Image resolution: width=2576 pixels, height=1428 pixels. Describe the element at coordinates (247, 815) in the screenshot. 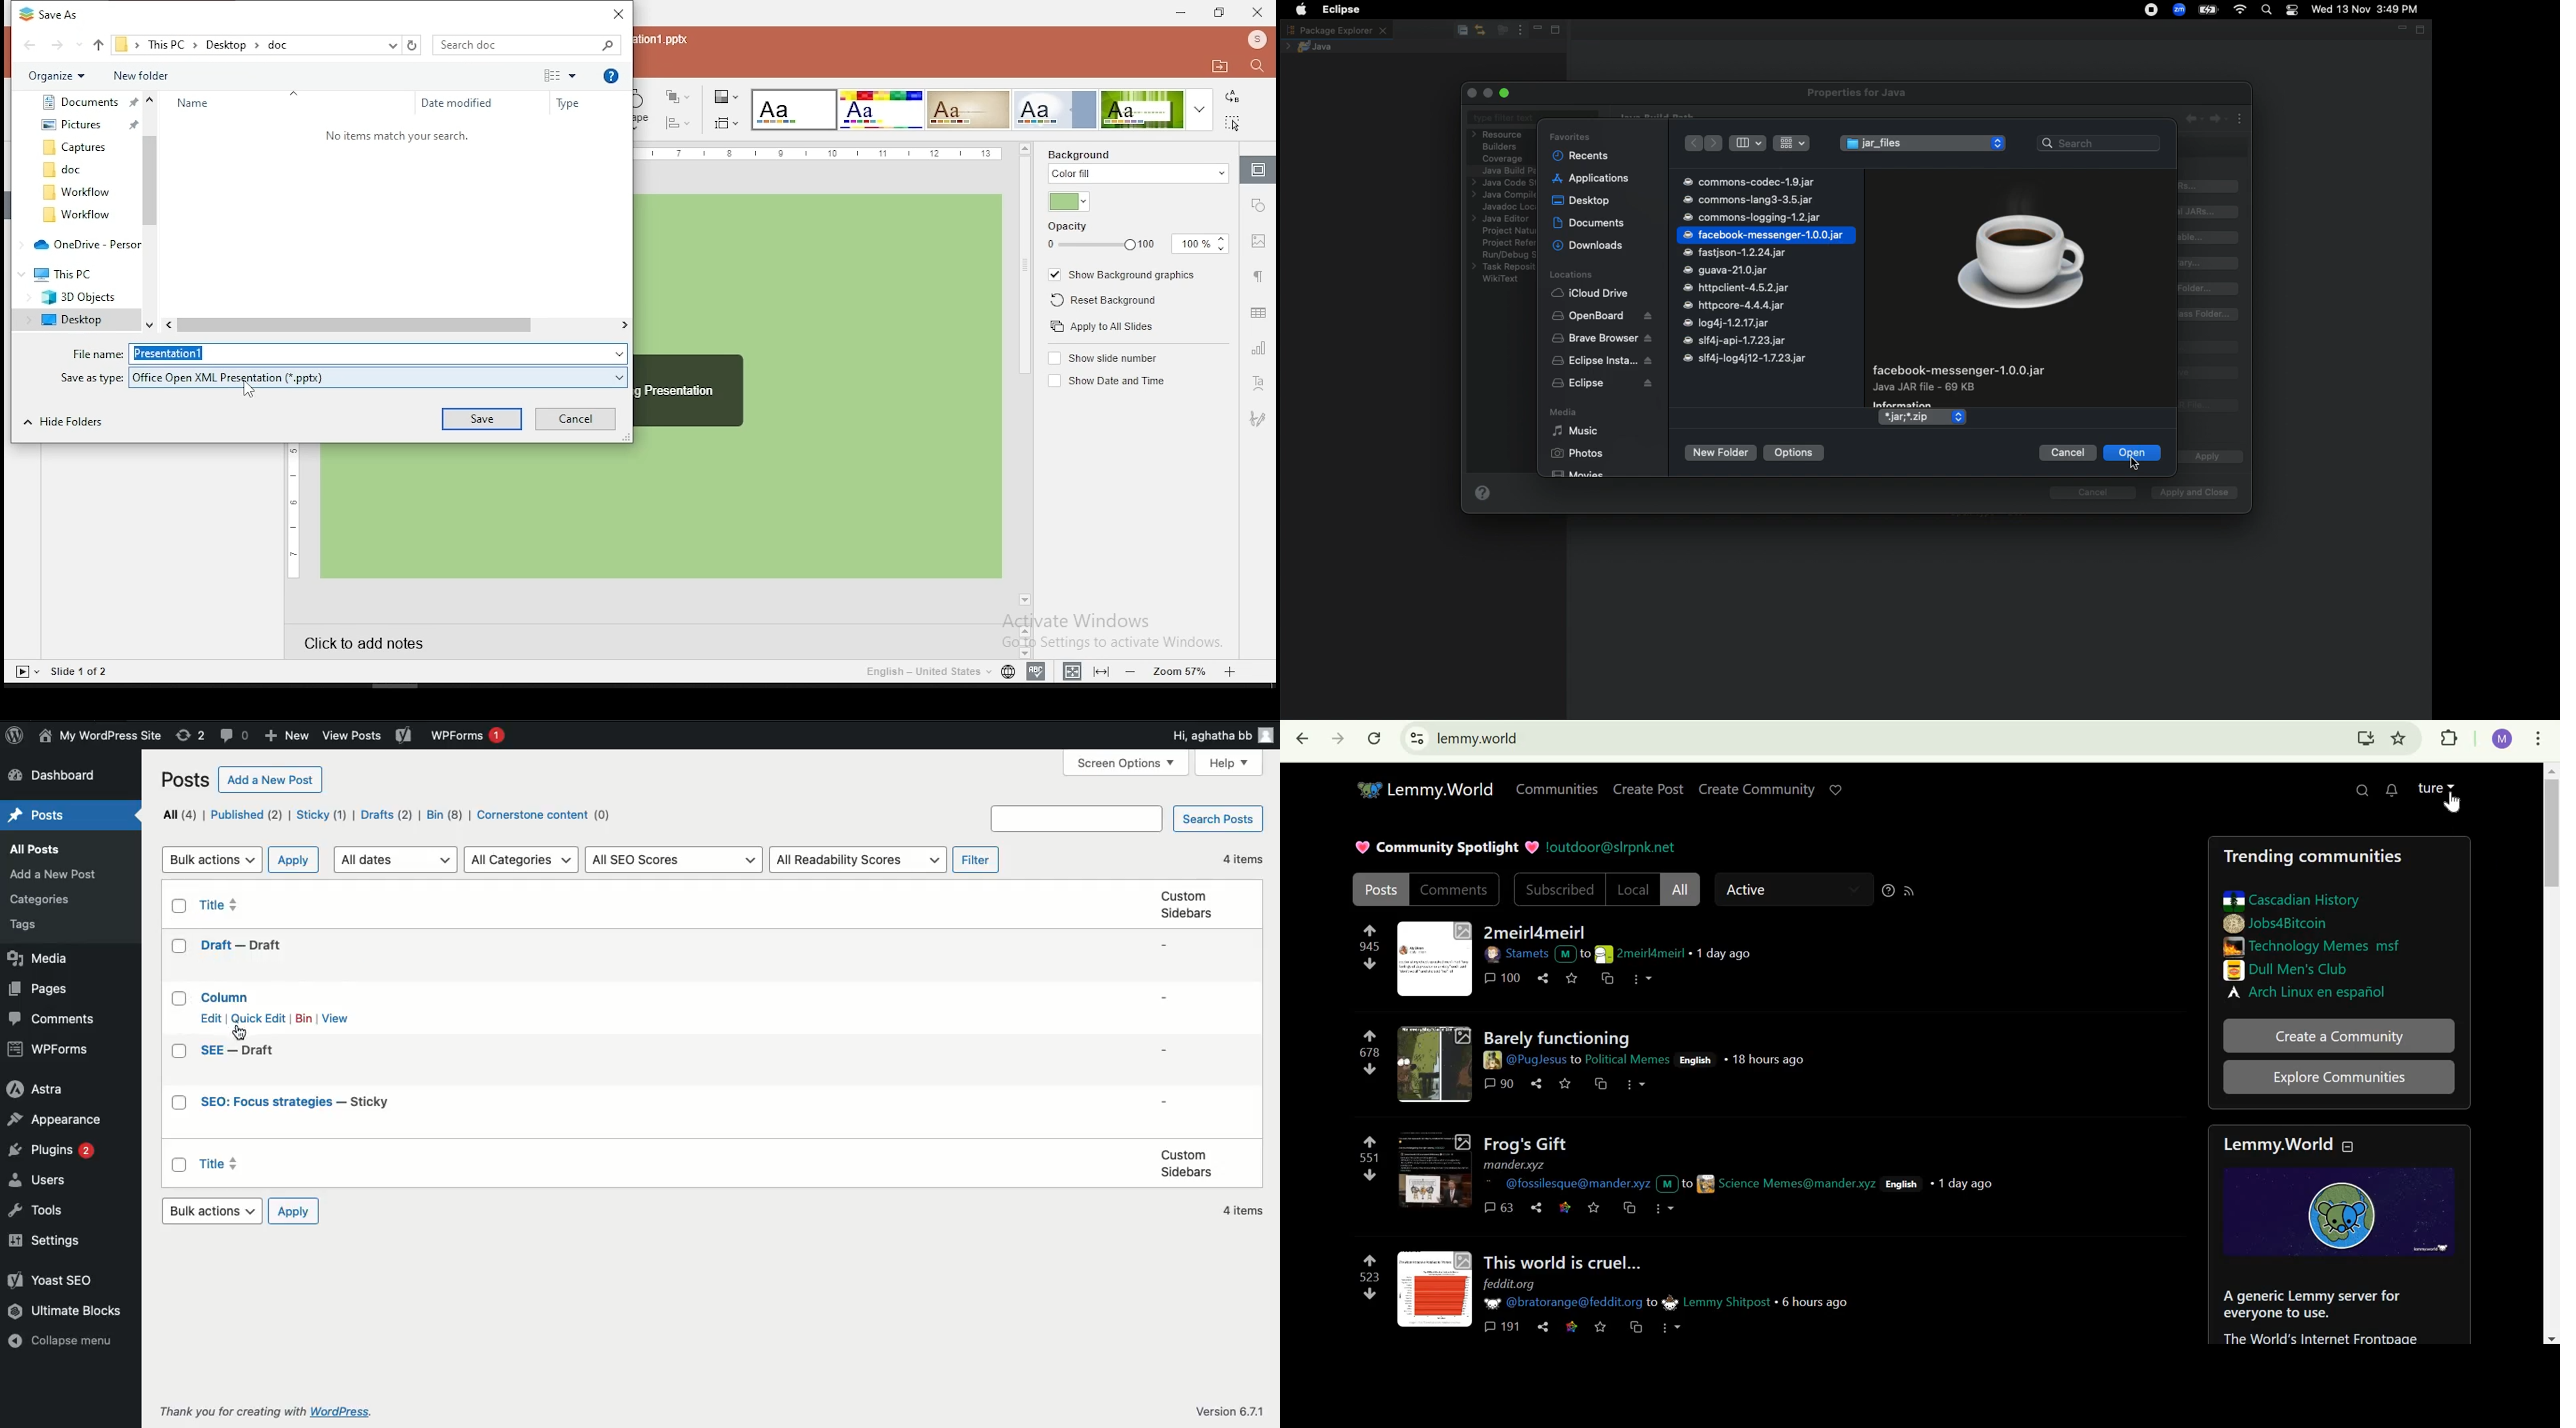

I see `Published` at that location.